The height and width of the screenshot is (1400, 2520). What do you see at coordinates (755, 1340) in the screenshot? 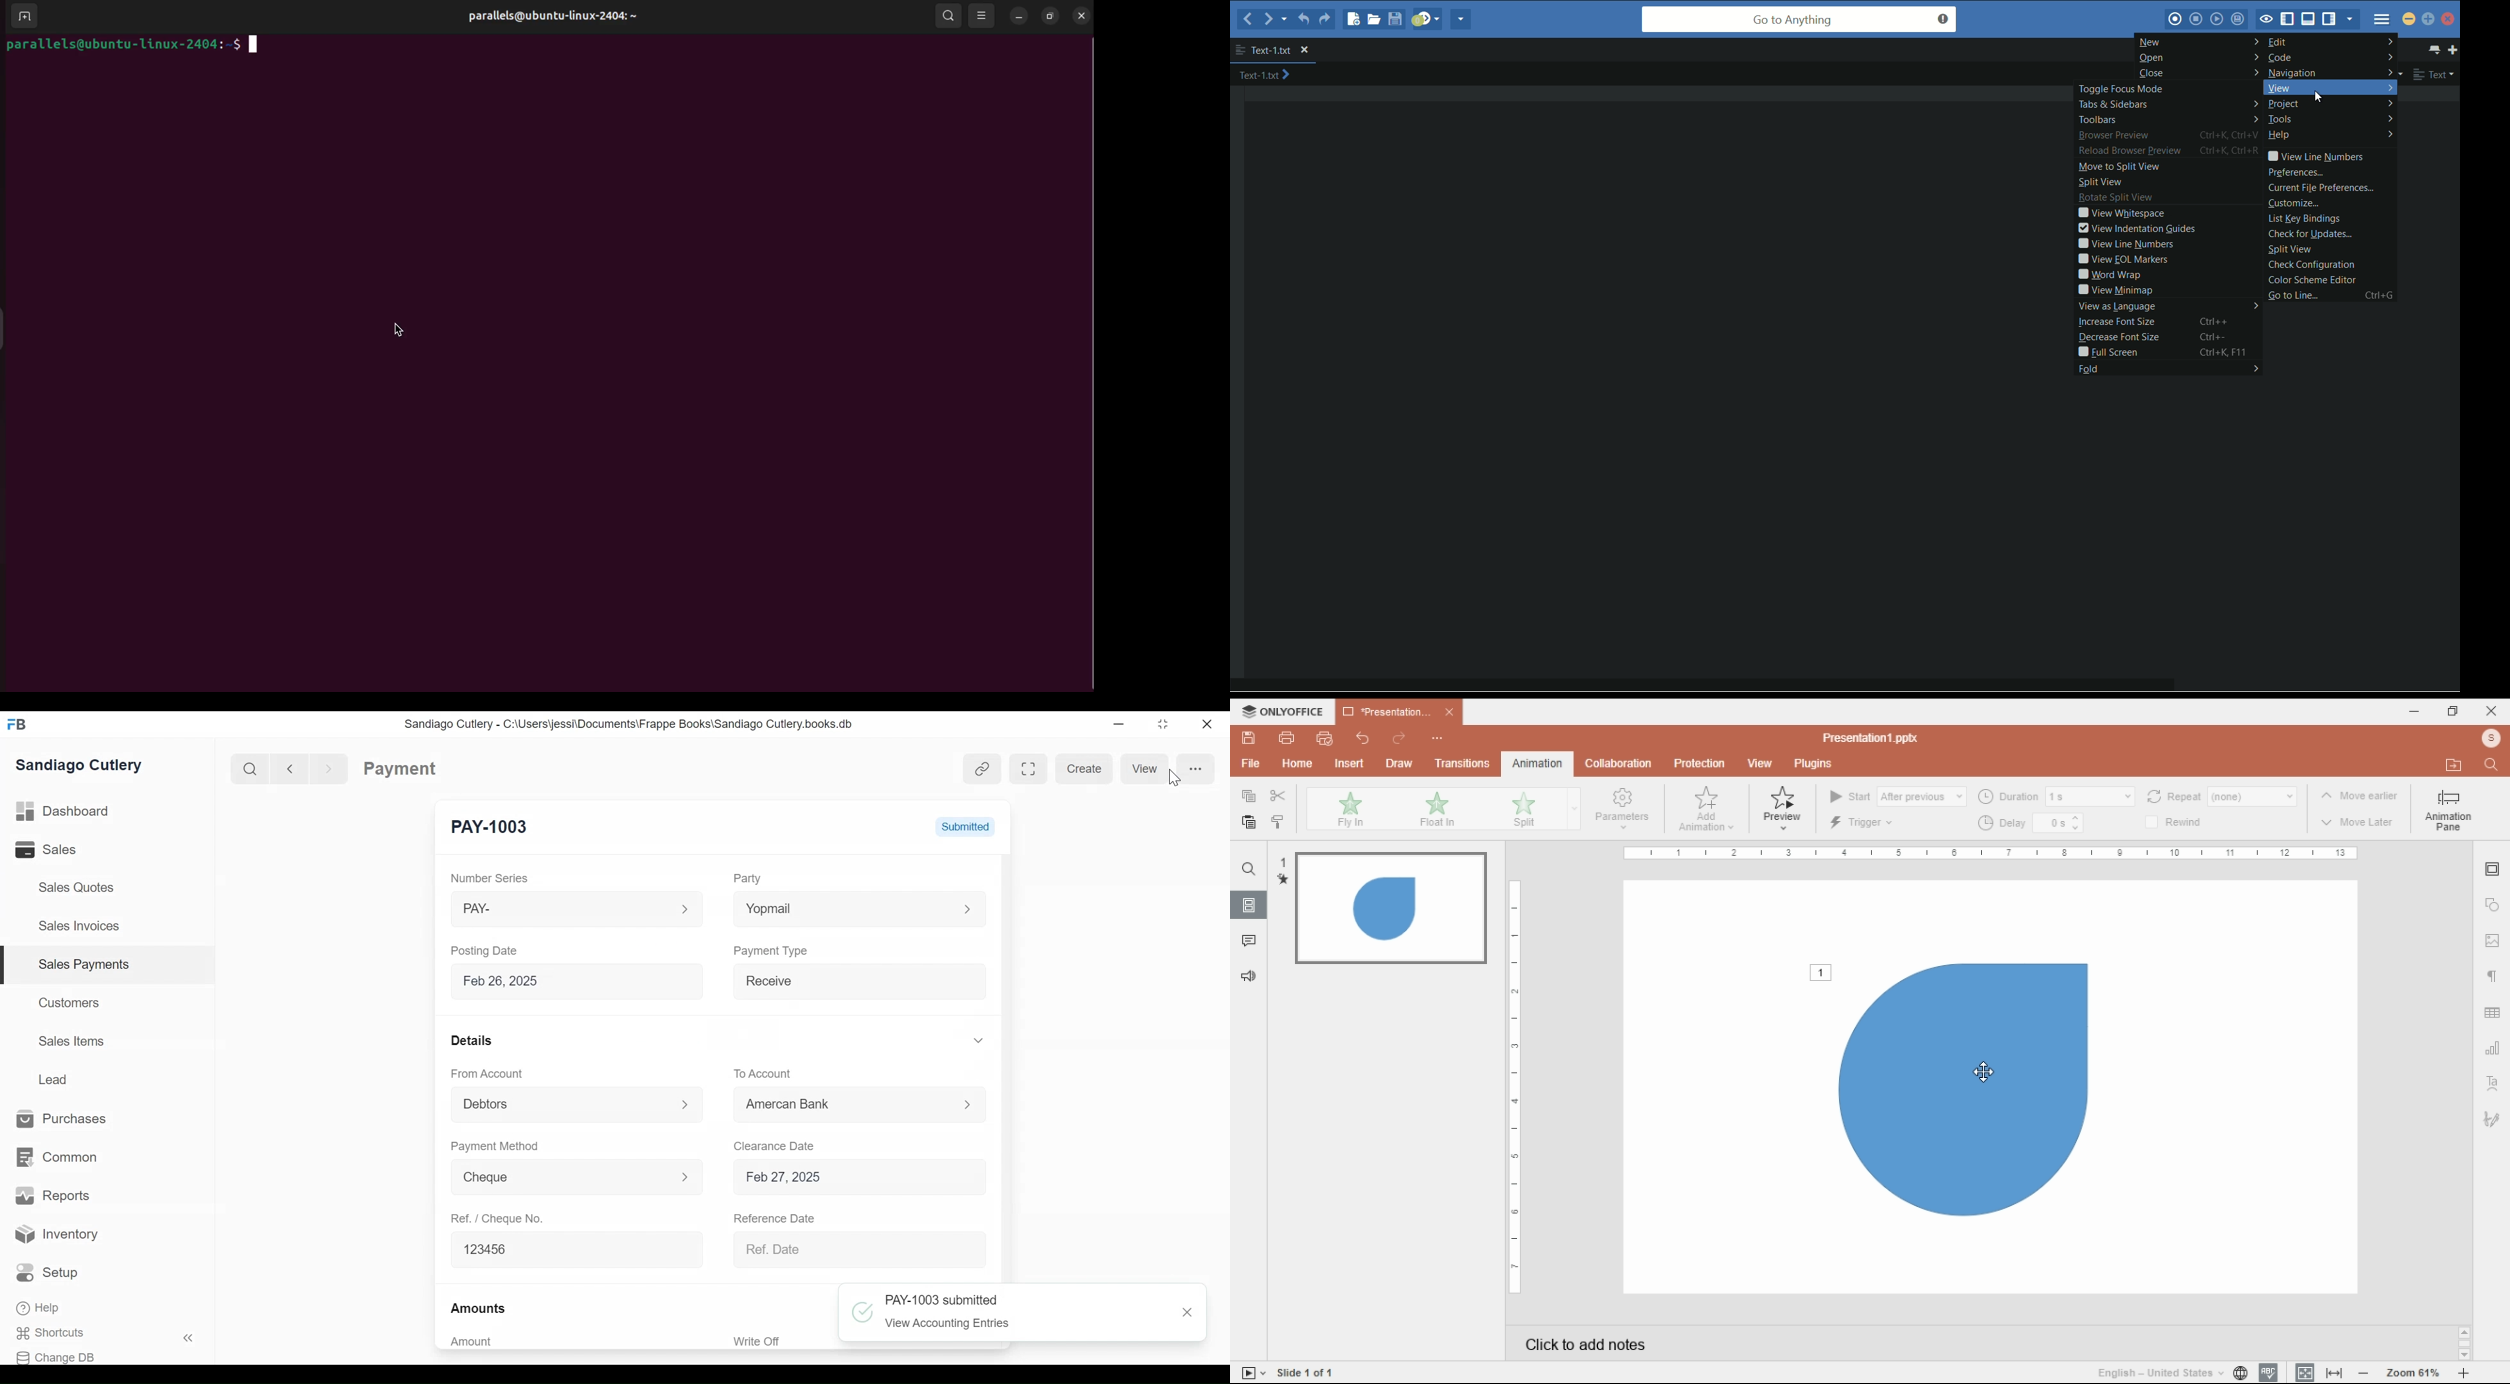
I see `Write Off` at bounding box center [755, 1340].